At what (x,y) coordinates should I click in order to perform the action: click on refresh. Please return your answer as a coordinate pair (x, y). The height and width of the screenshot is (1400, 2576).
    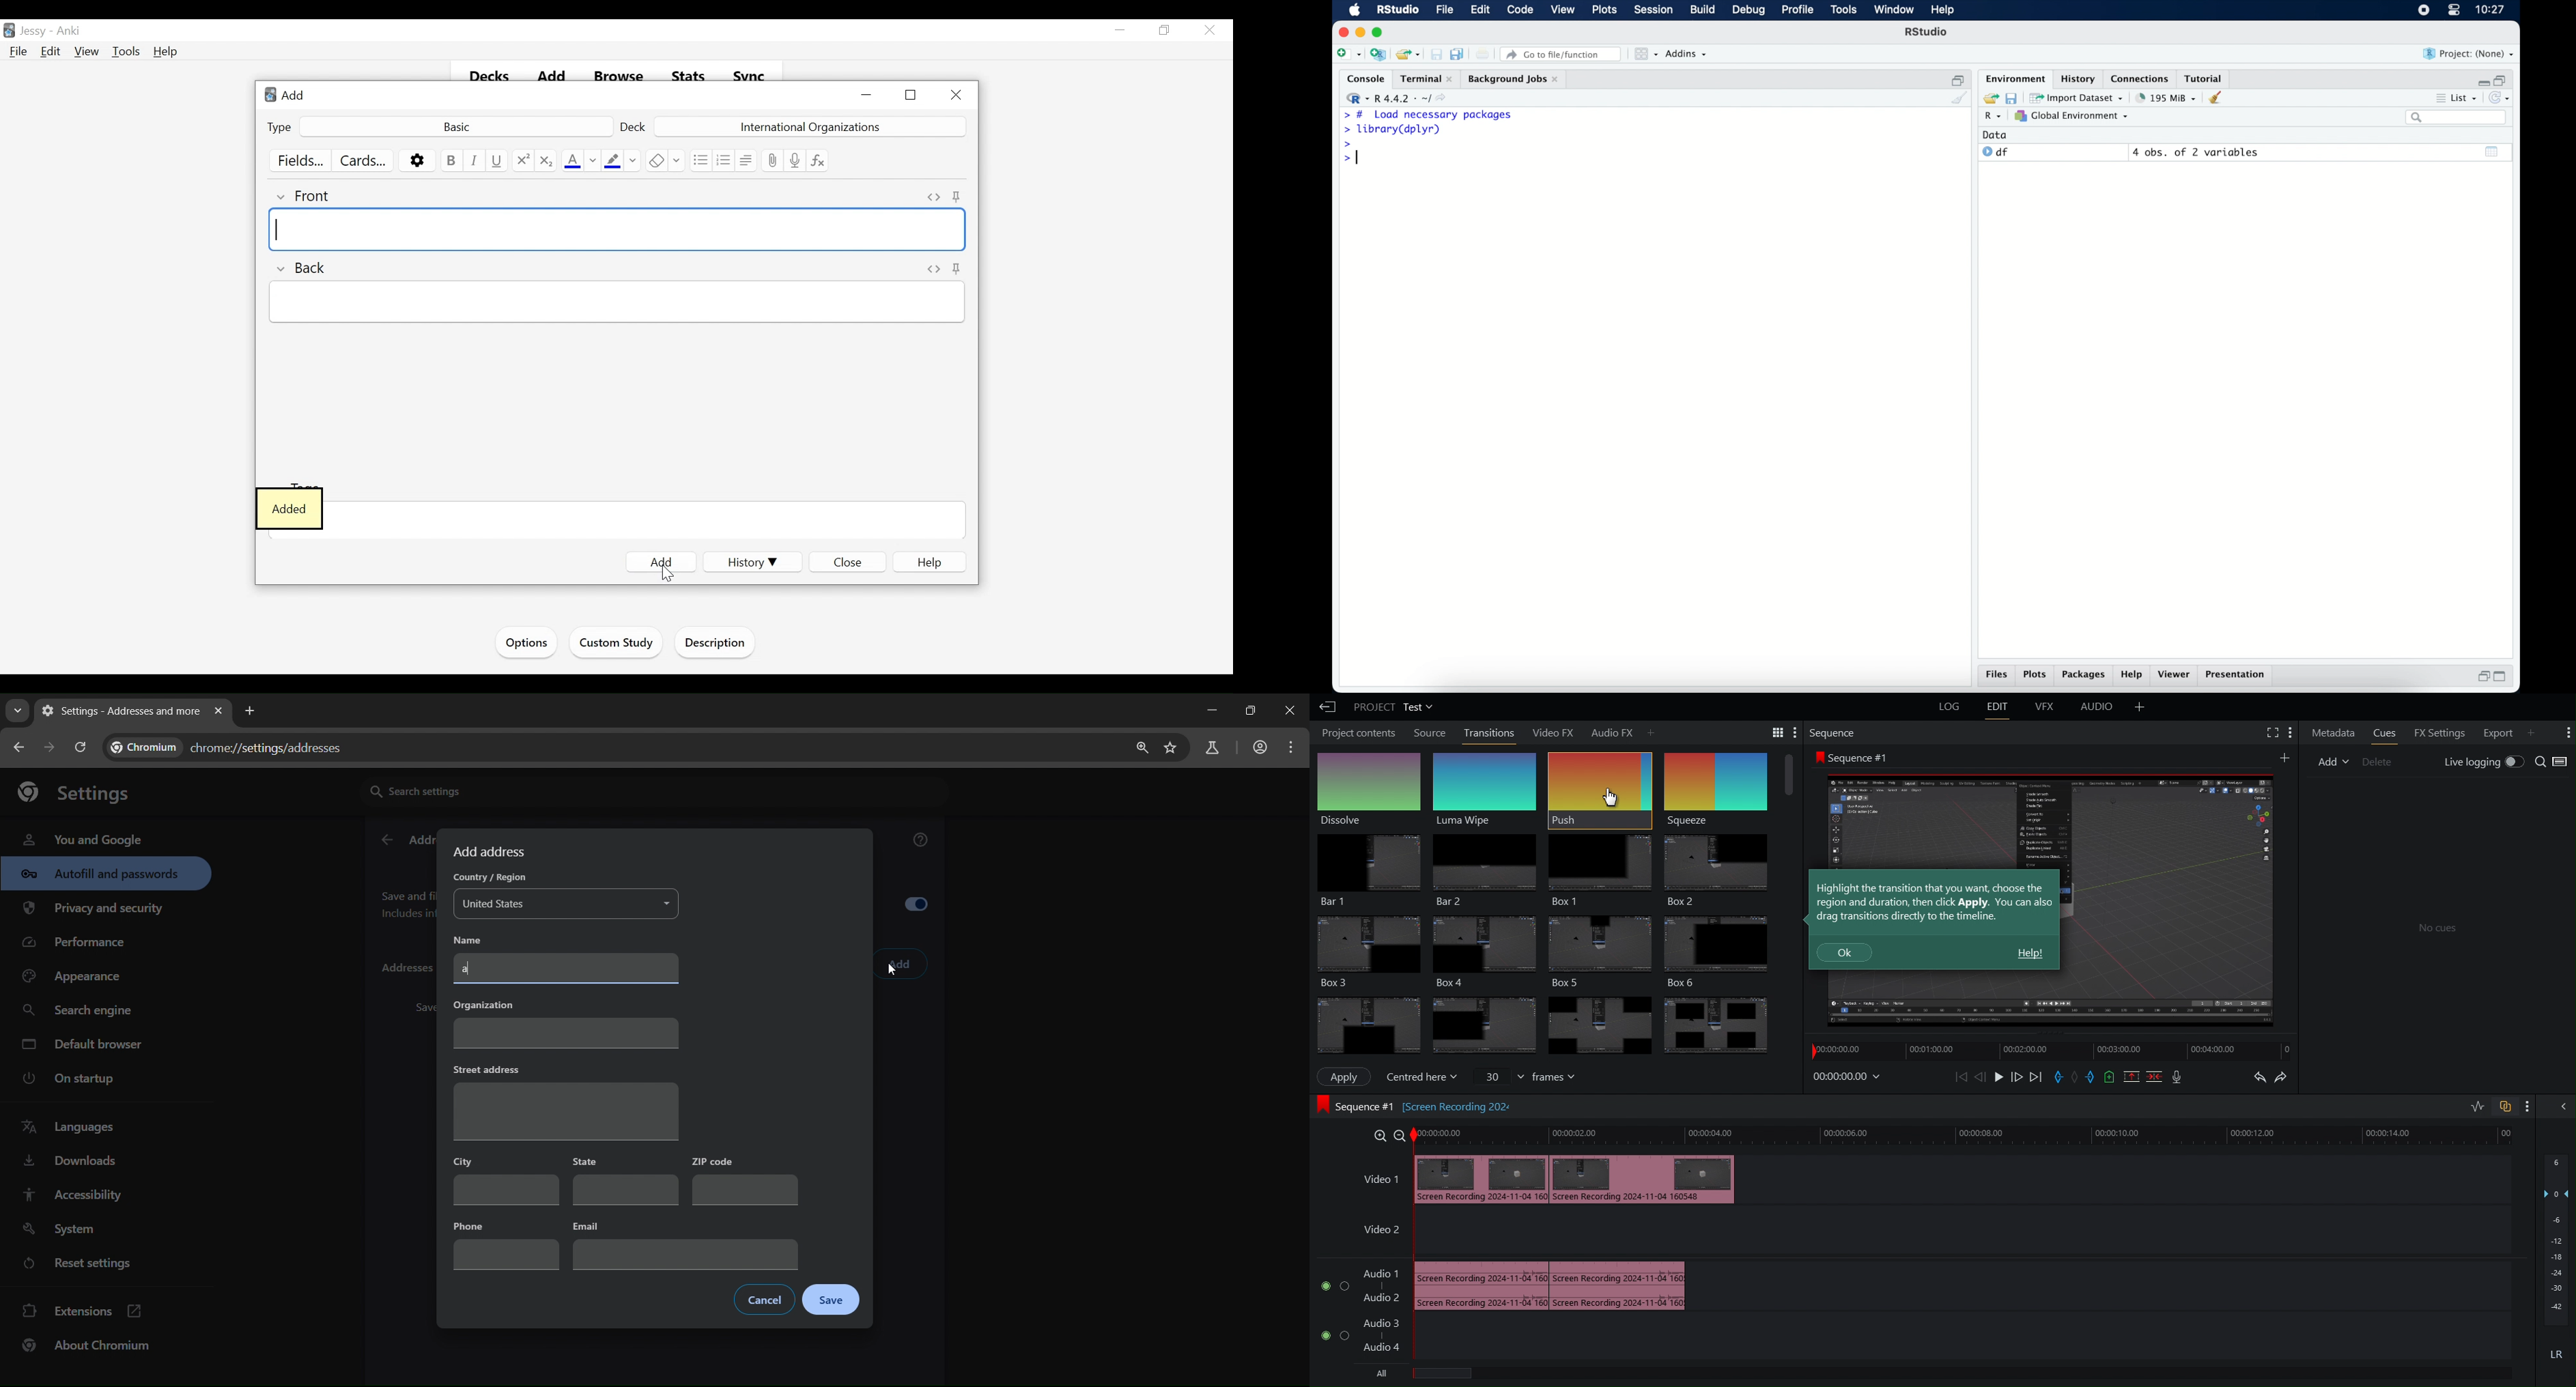
    Looking at the image, I should click on (2502, 99).